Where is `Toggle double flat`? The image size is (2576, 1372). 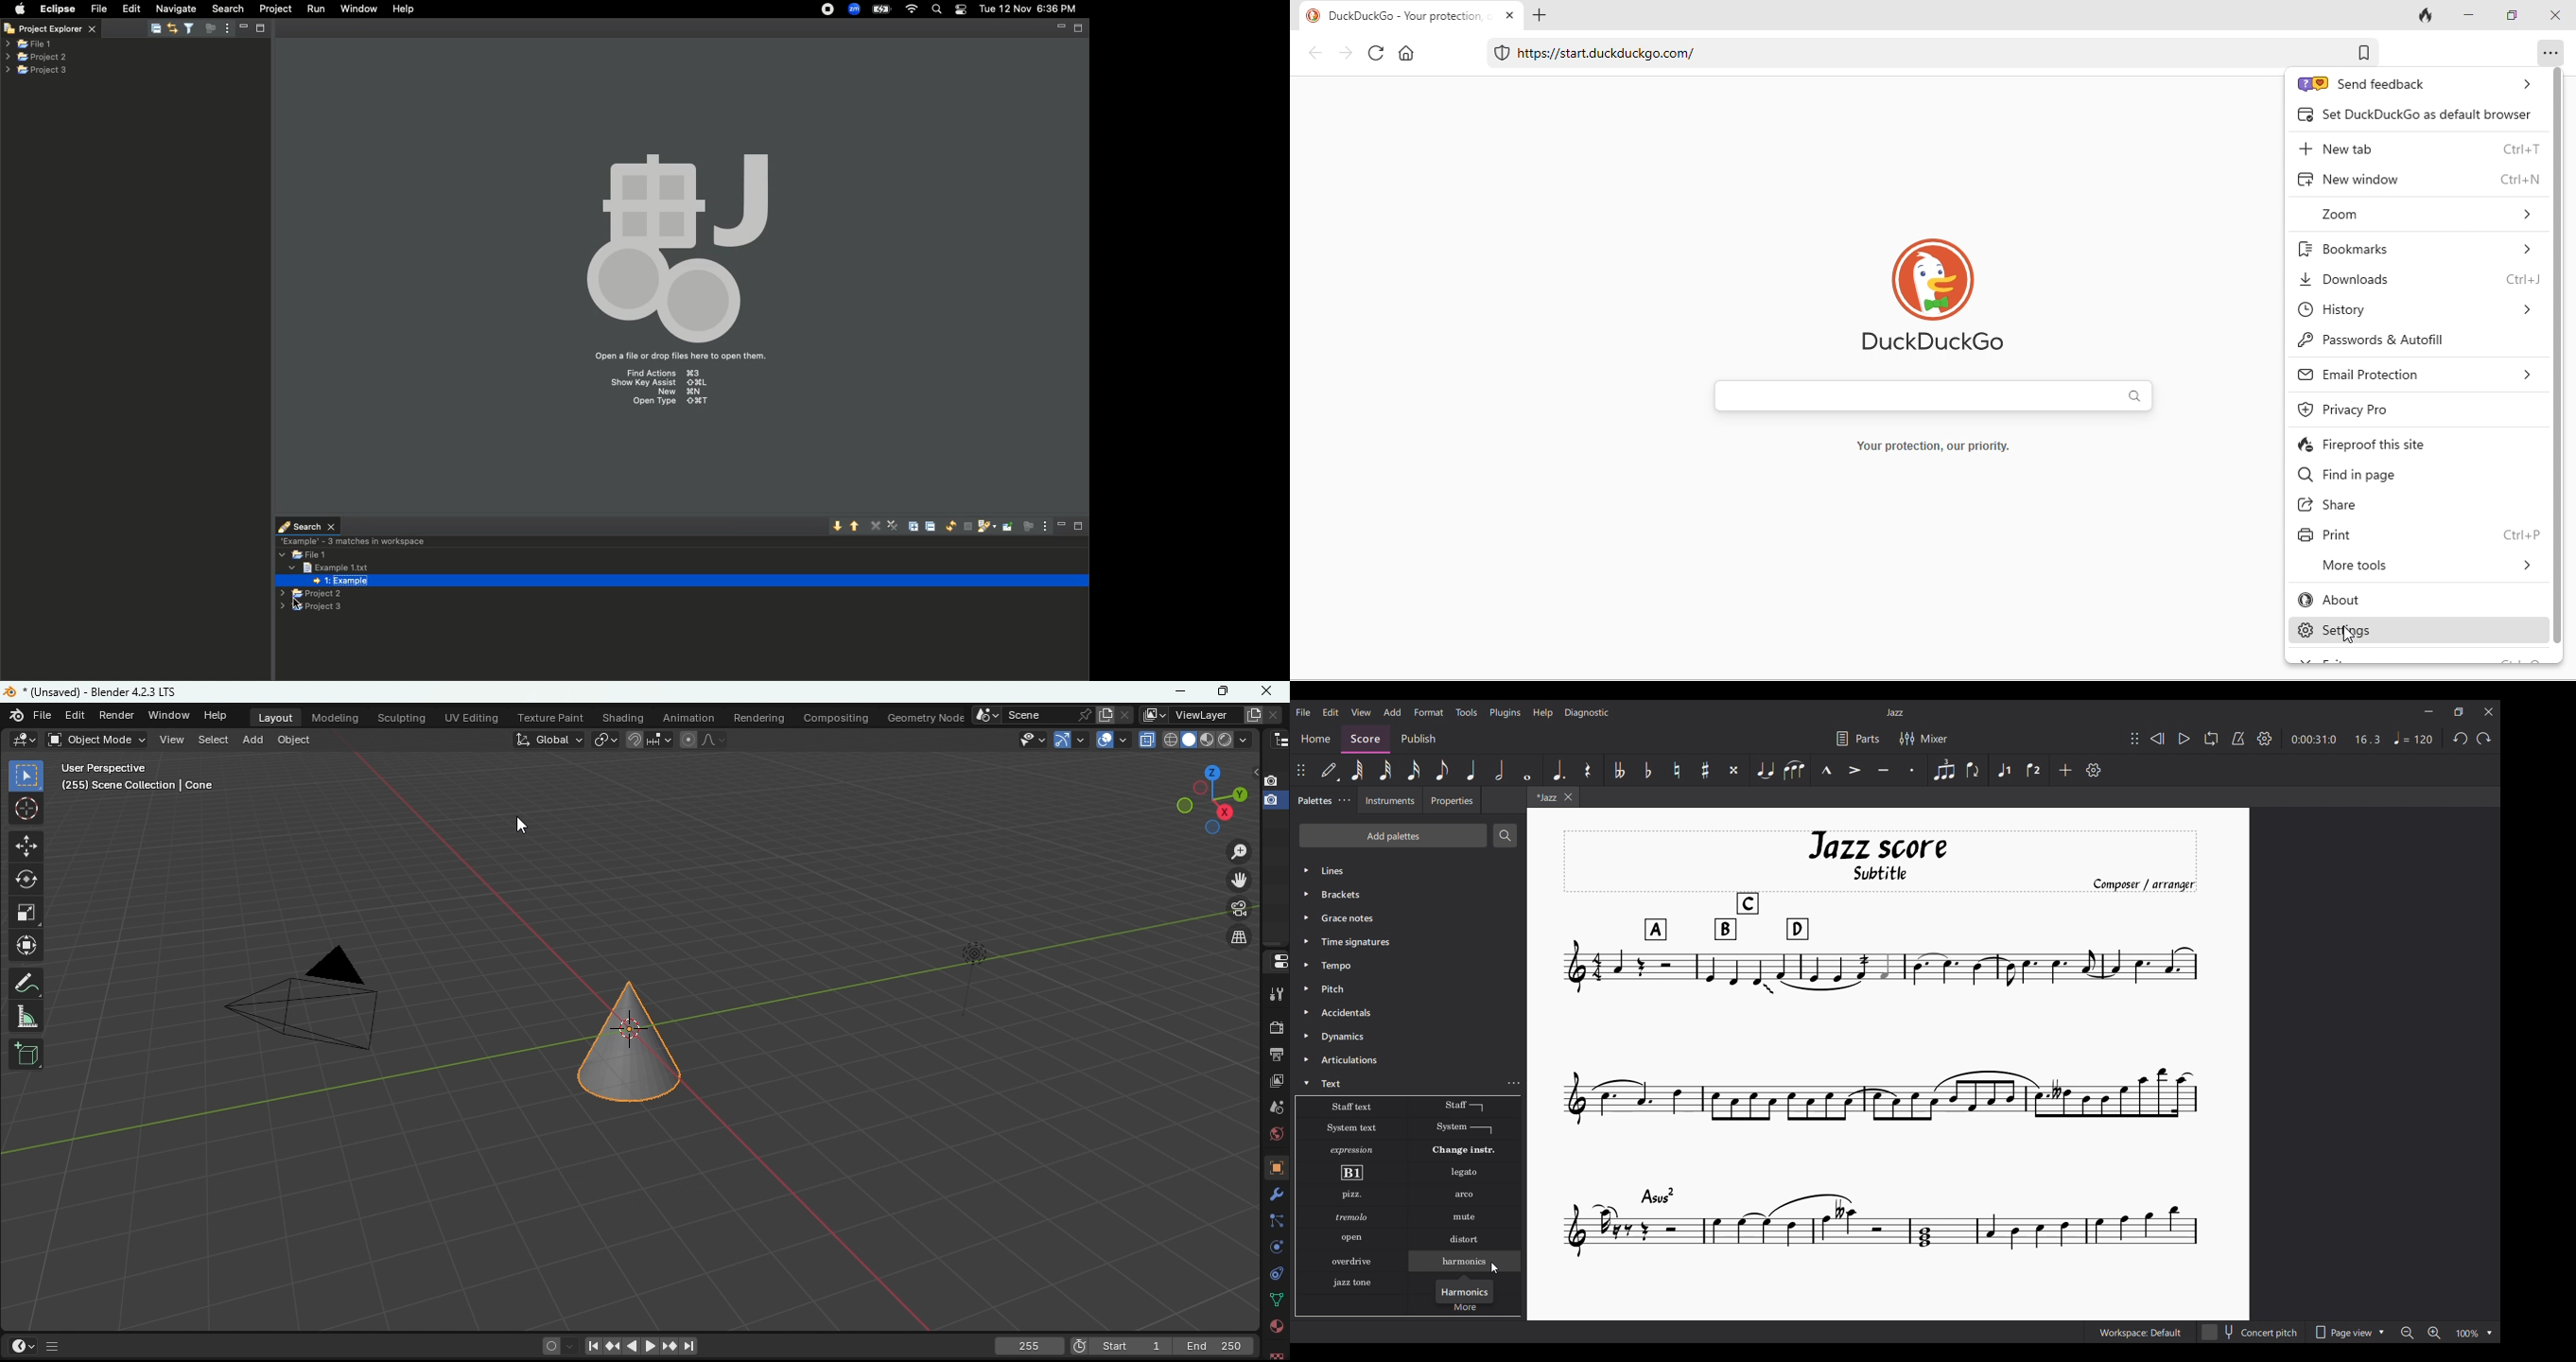
Toggle double flat is located at coordinates (1618, 770).